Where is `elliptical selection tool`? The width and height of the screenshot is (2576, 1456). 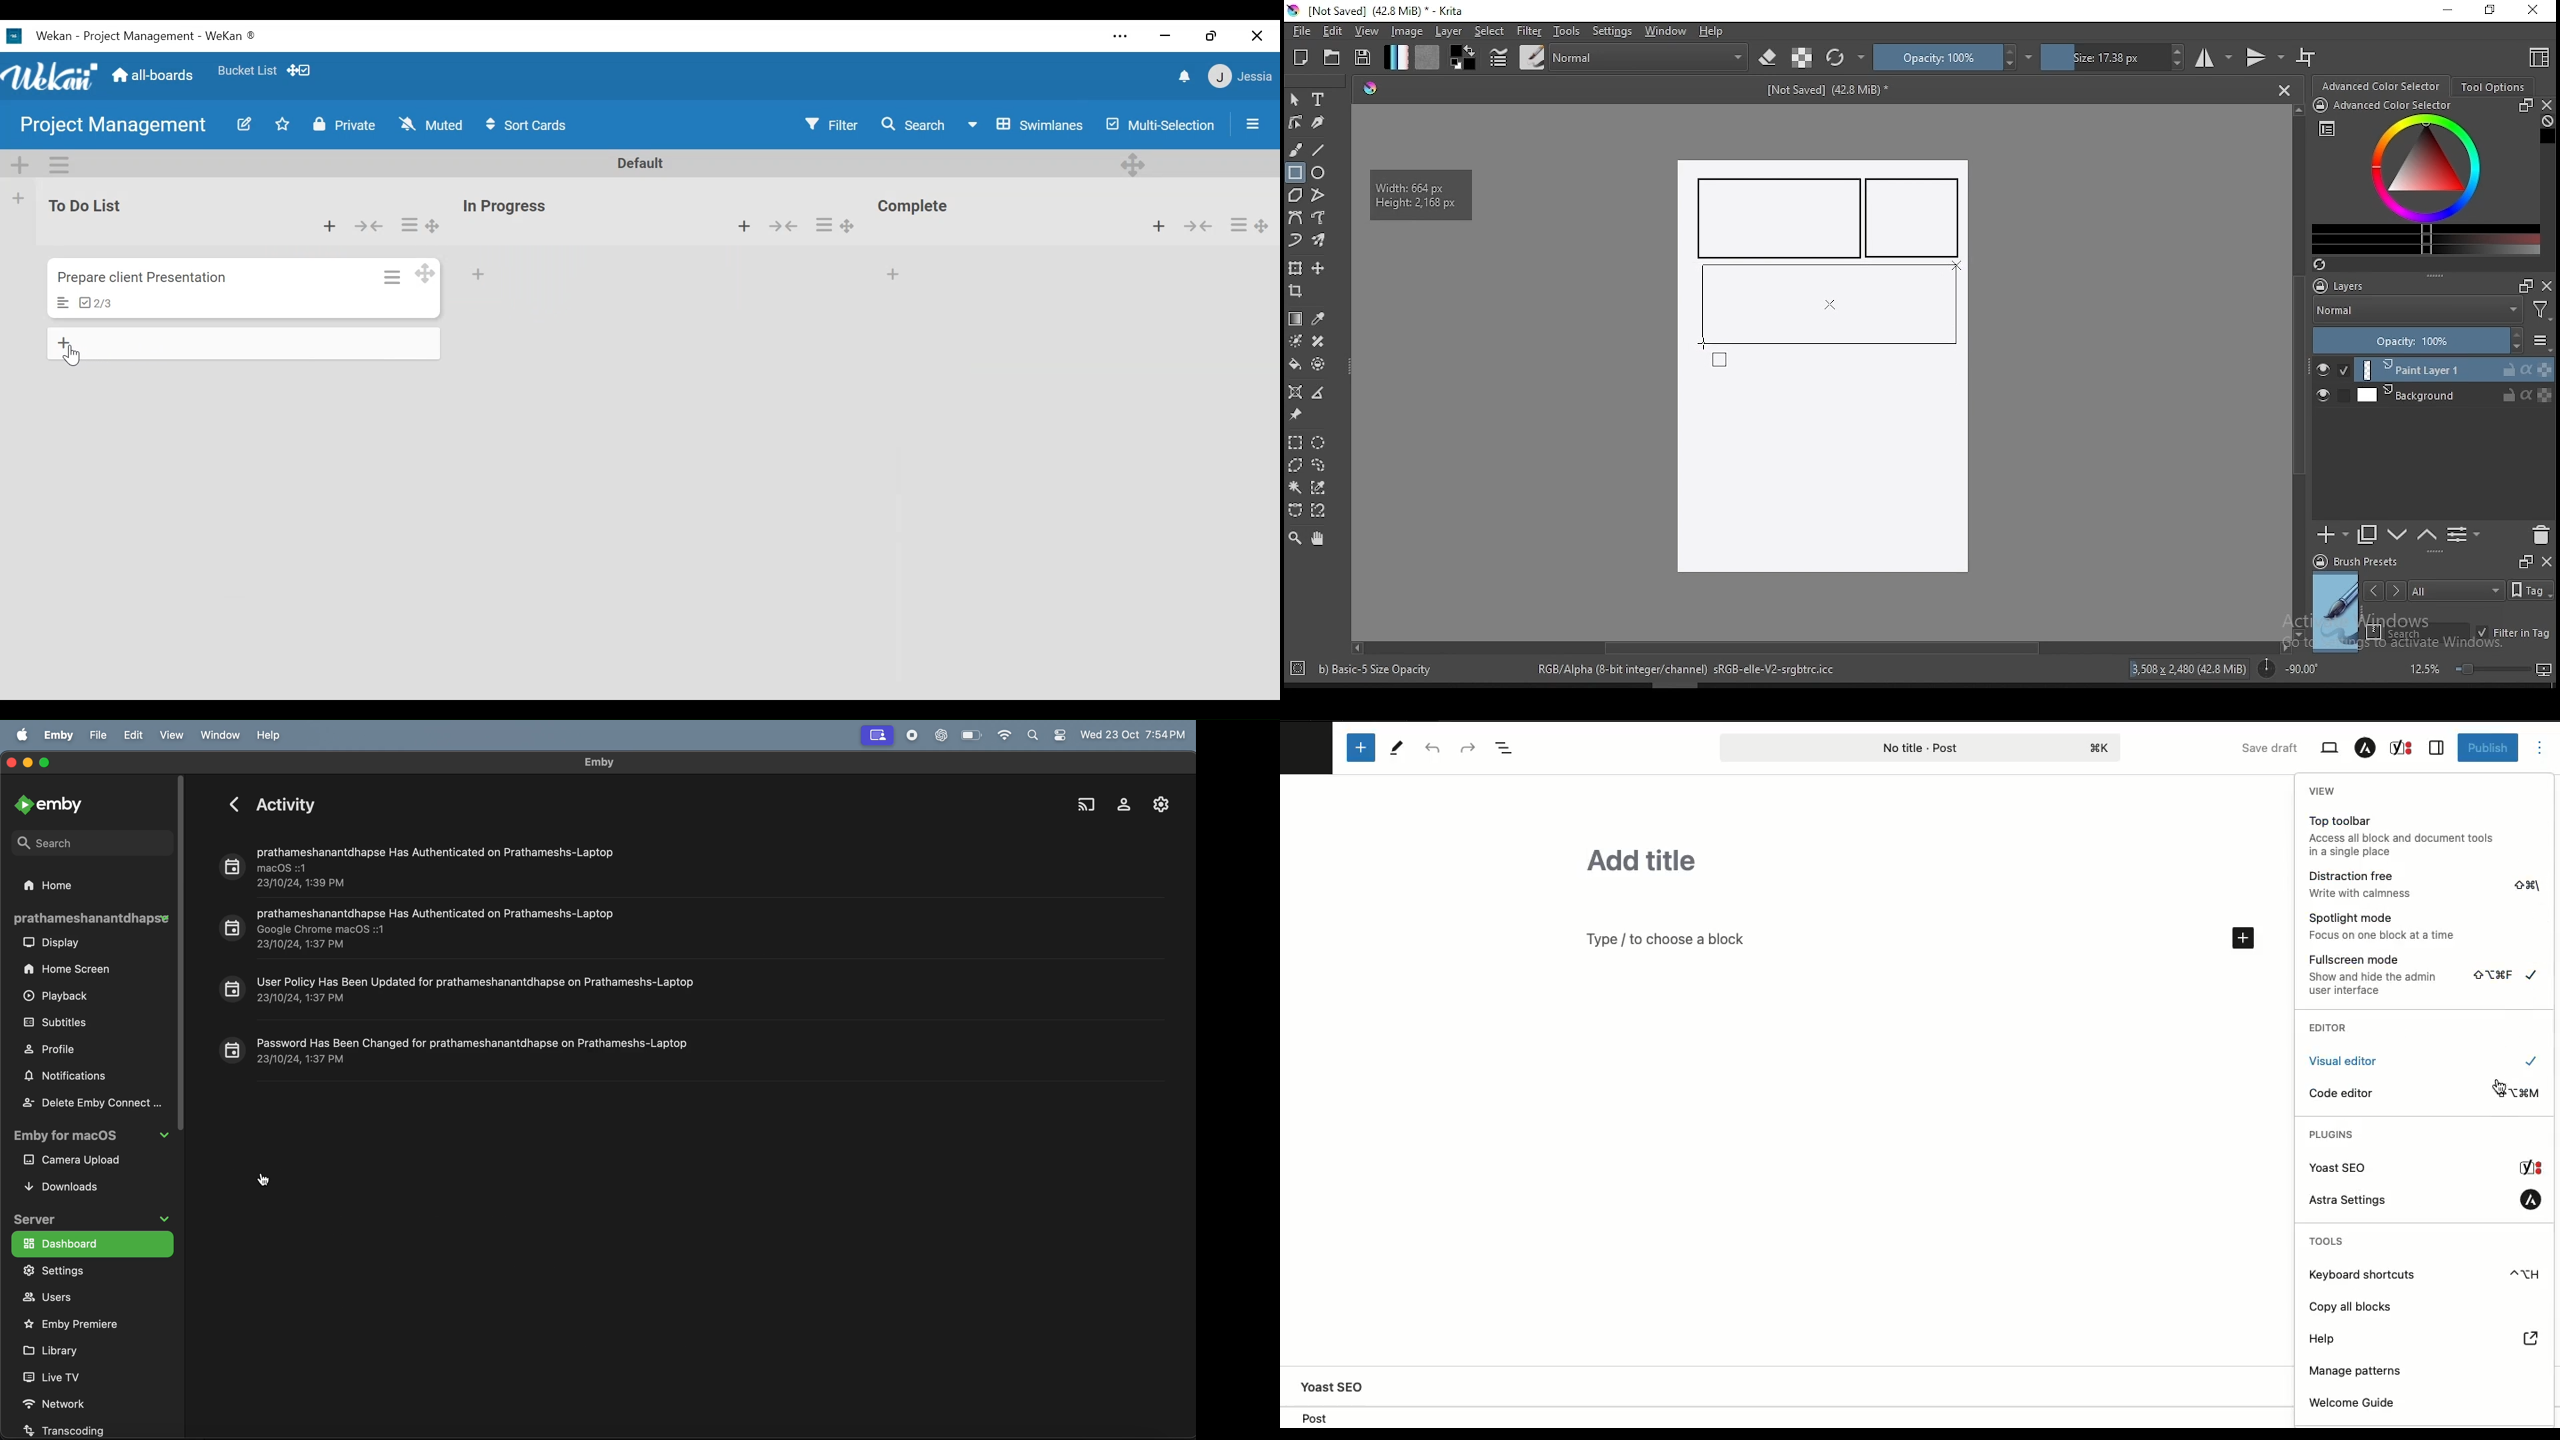 elliptical selection tool is located at coordinates (1318, 443).